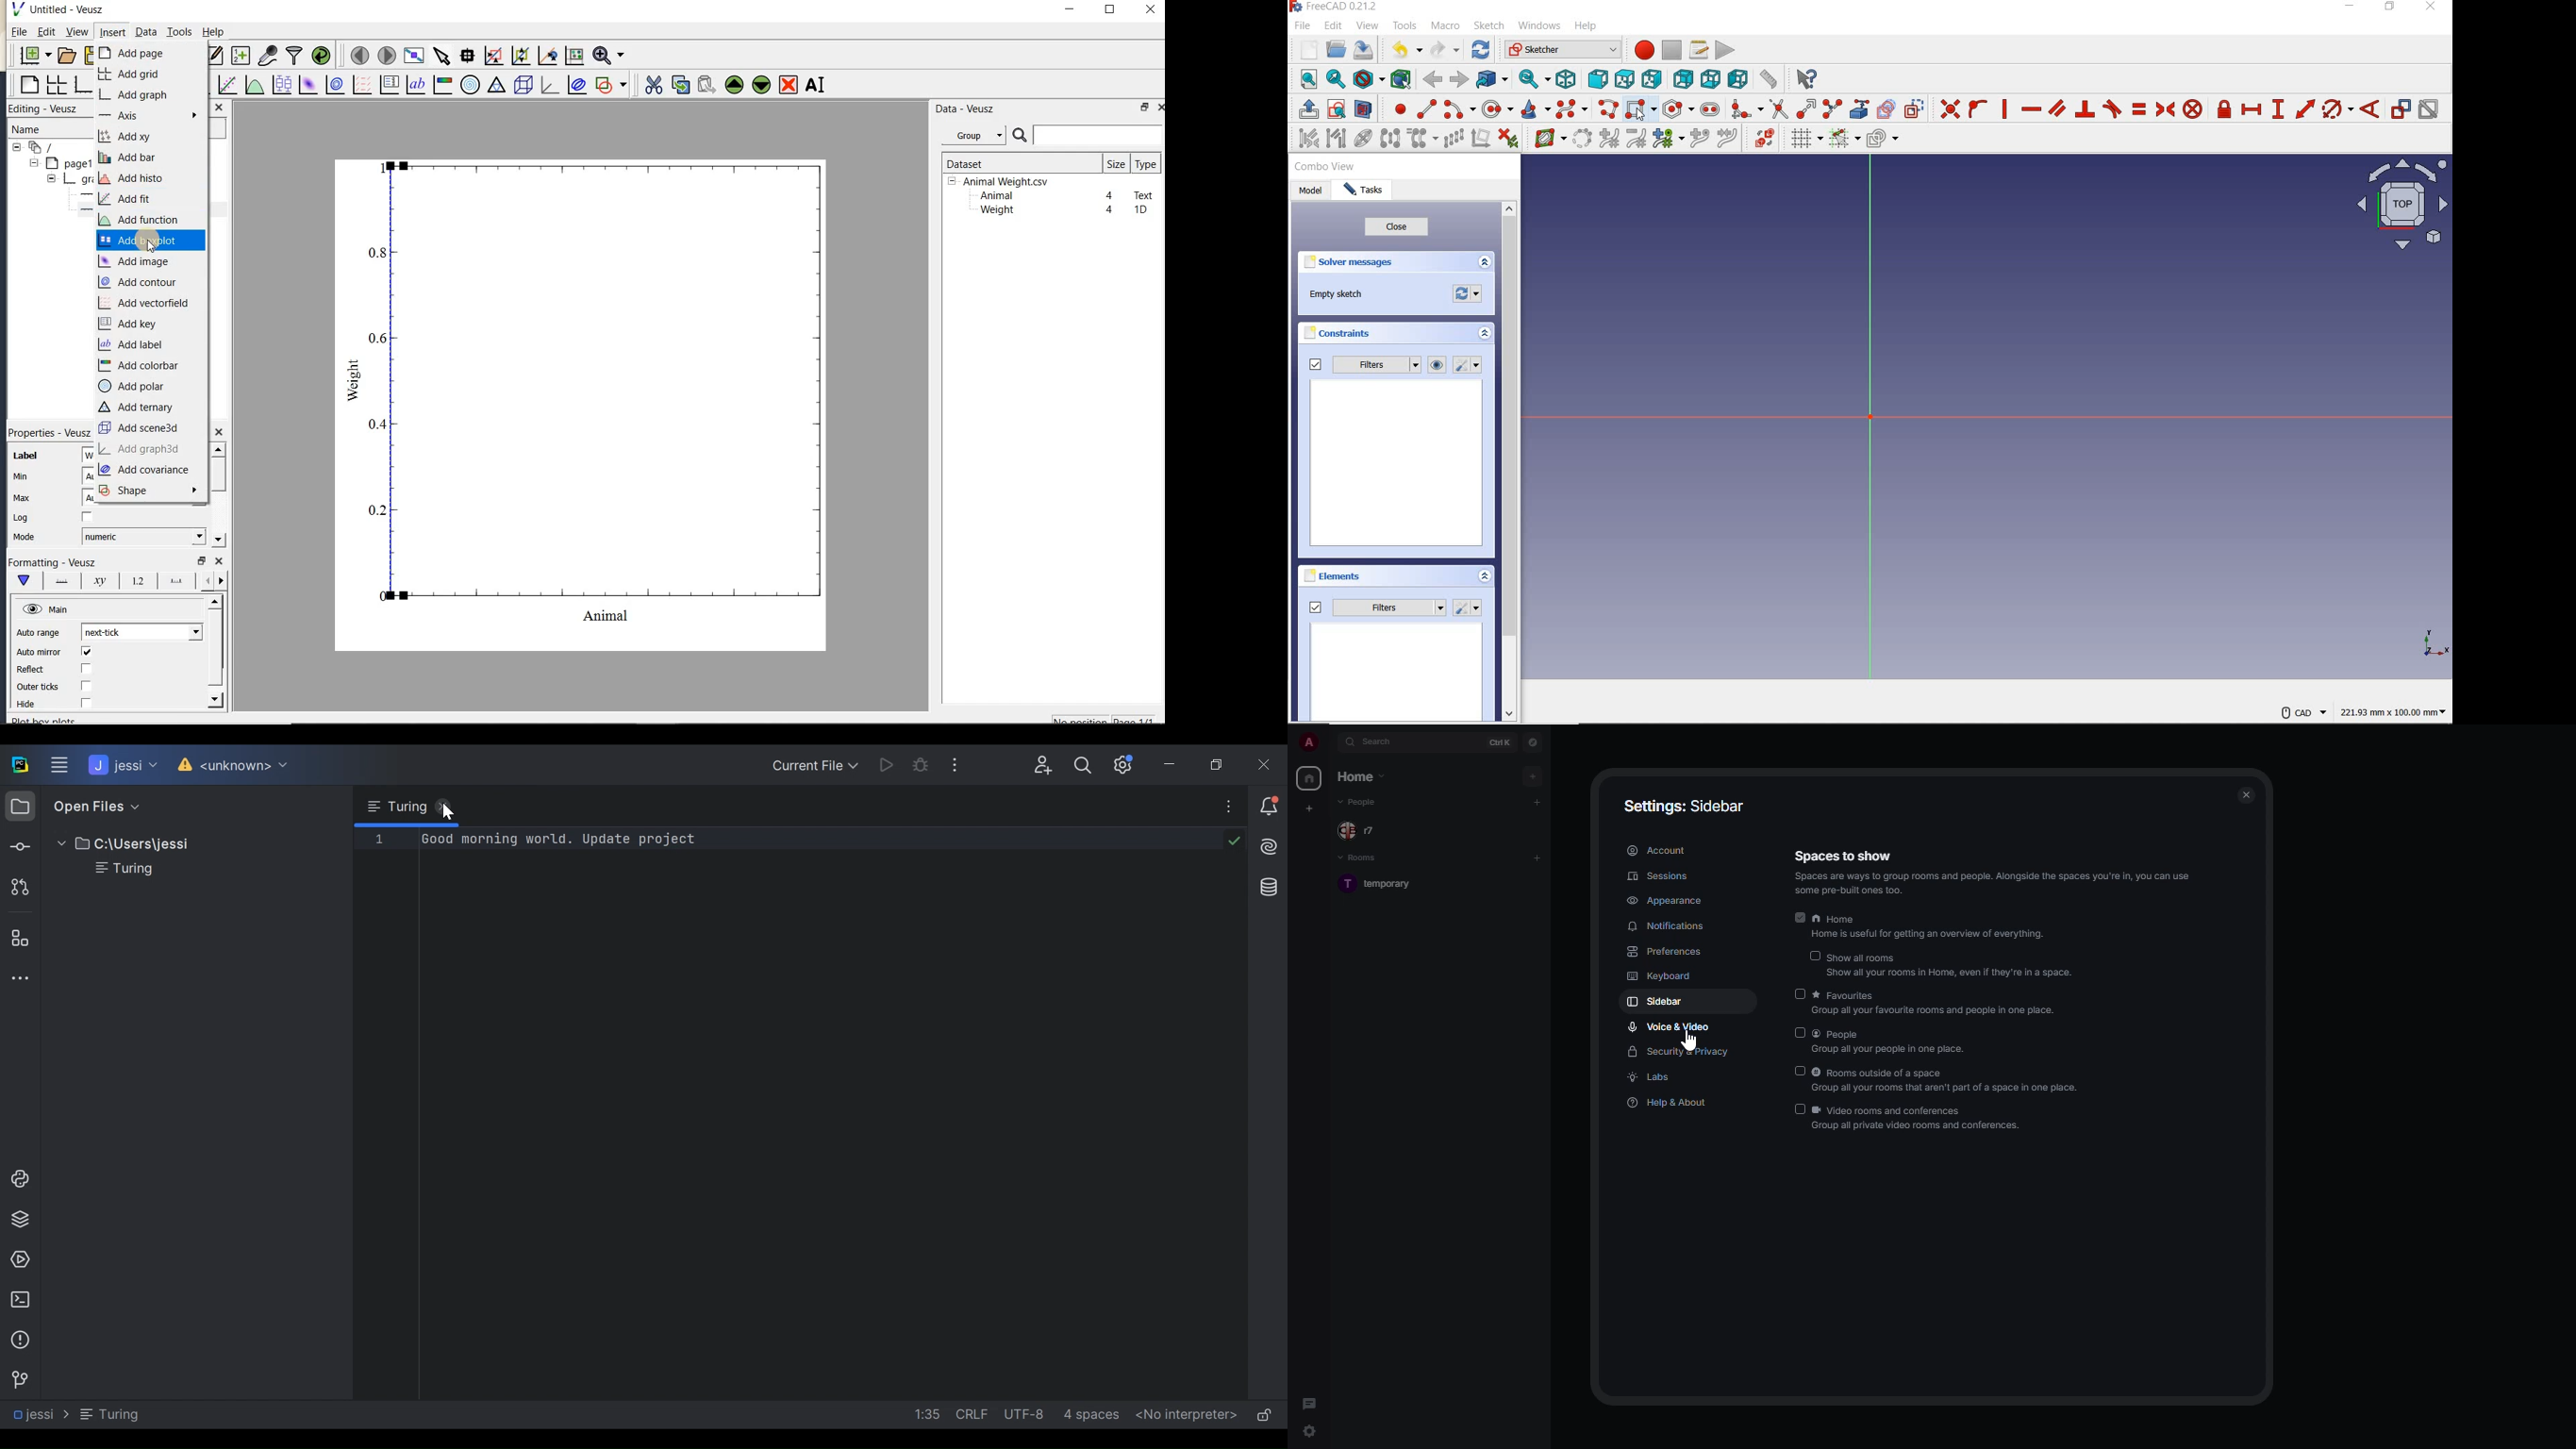  What do you see at coordinates (1670, 1026) in the screenshot?
I see `voice & video` at bounding box center [1670, 1026].